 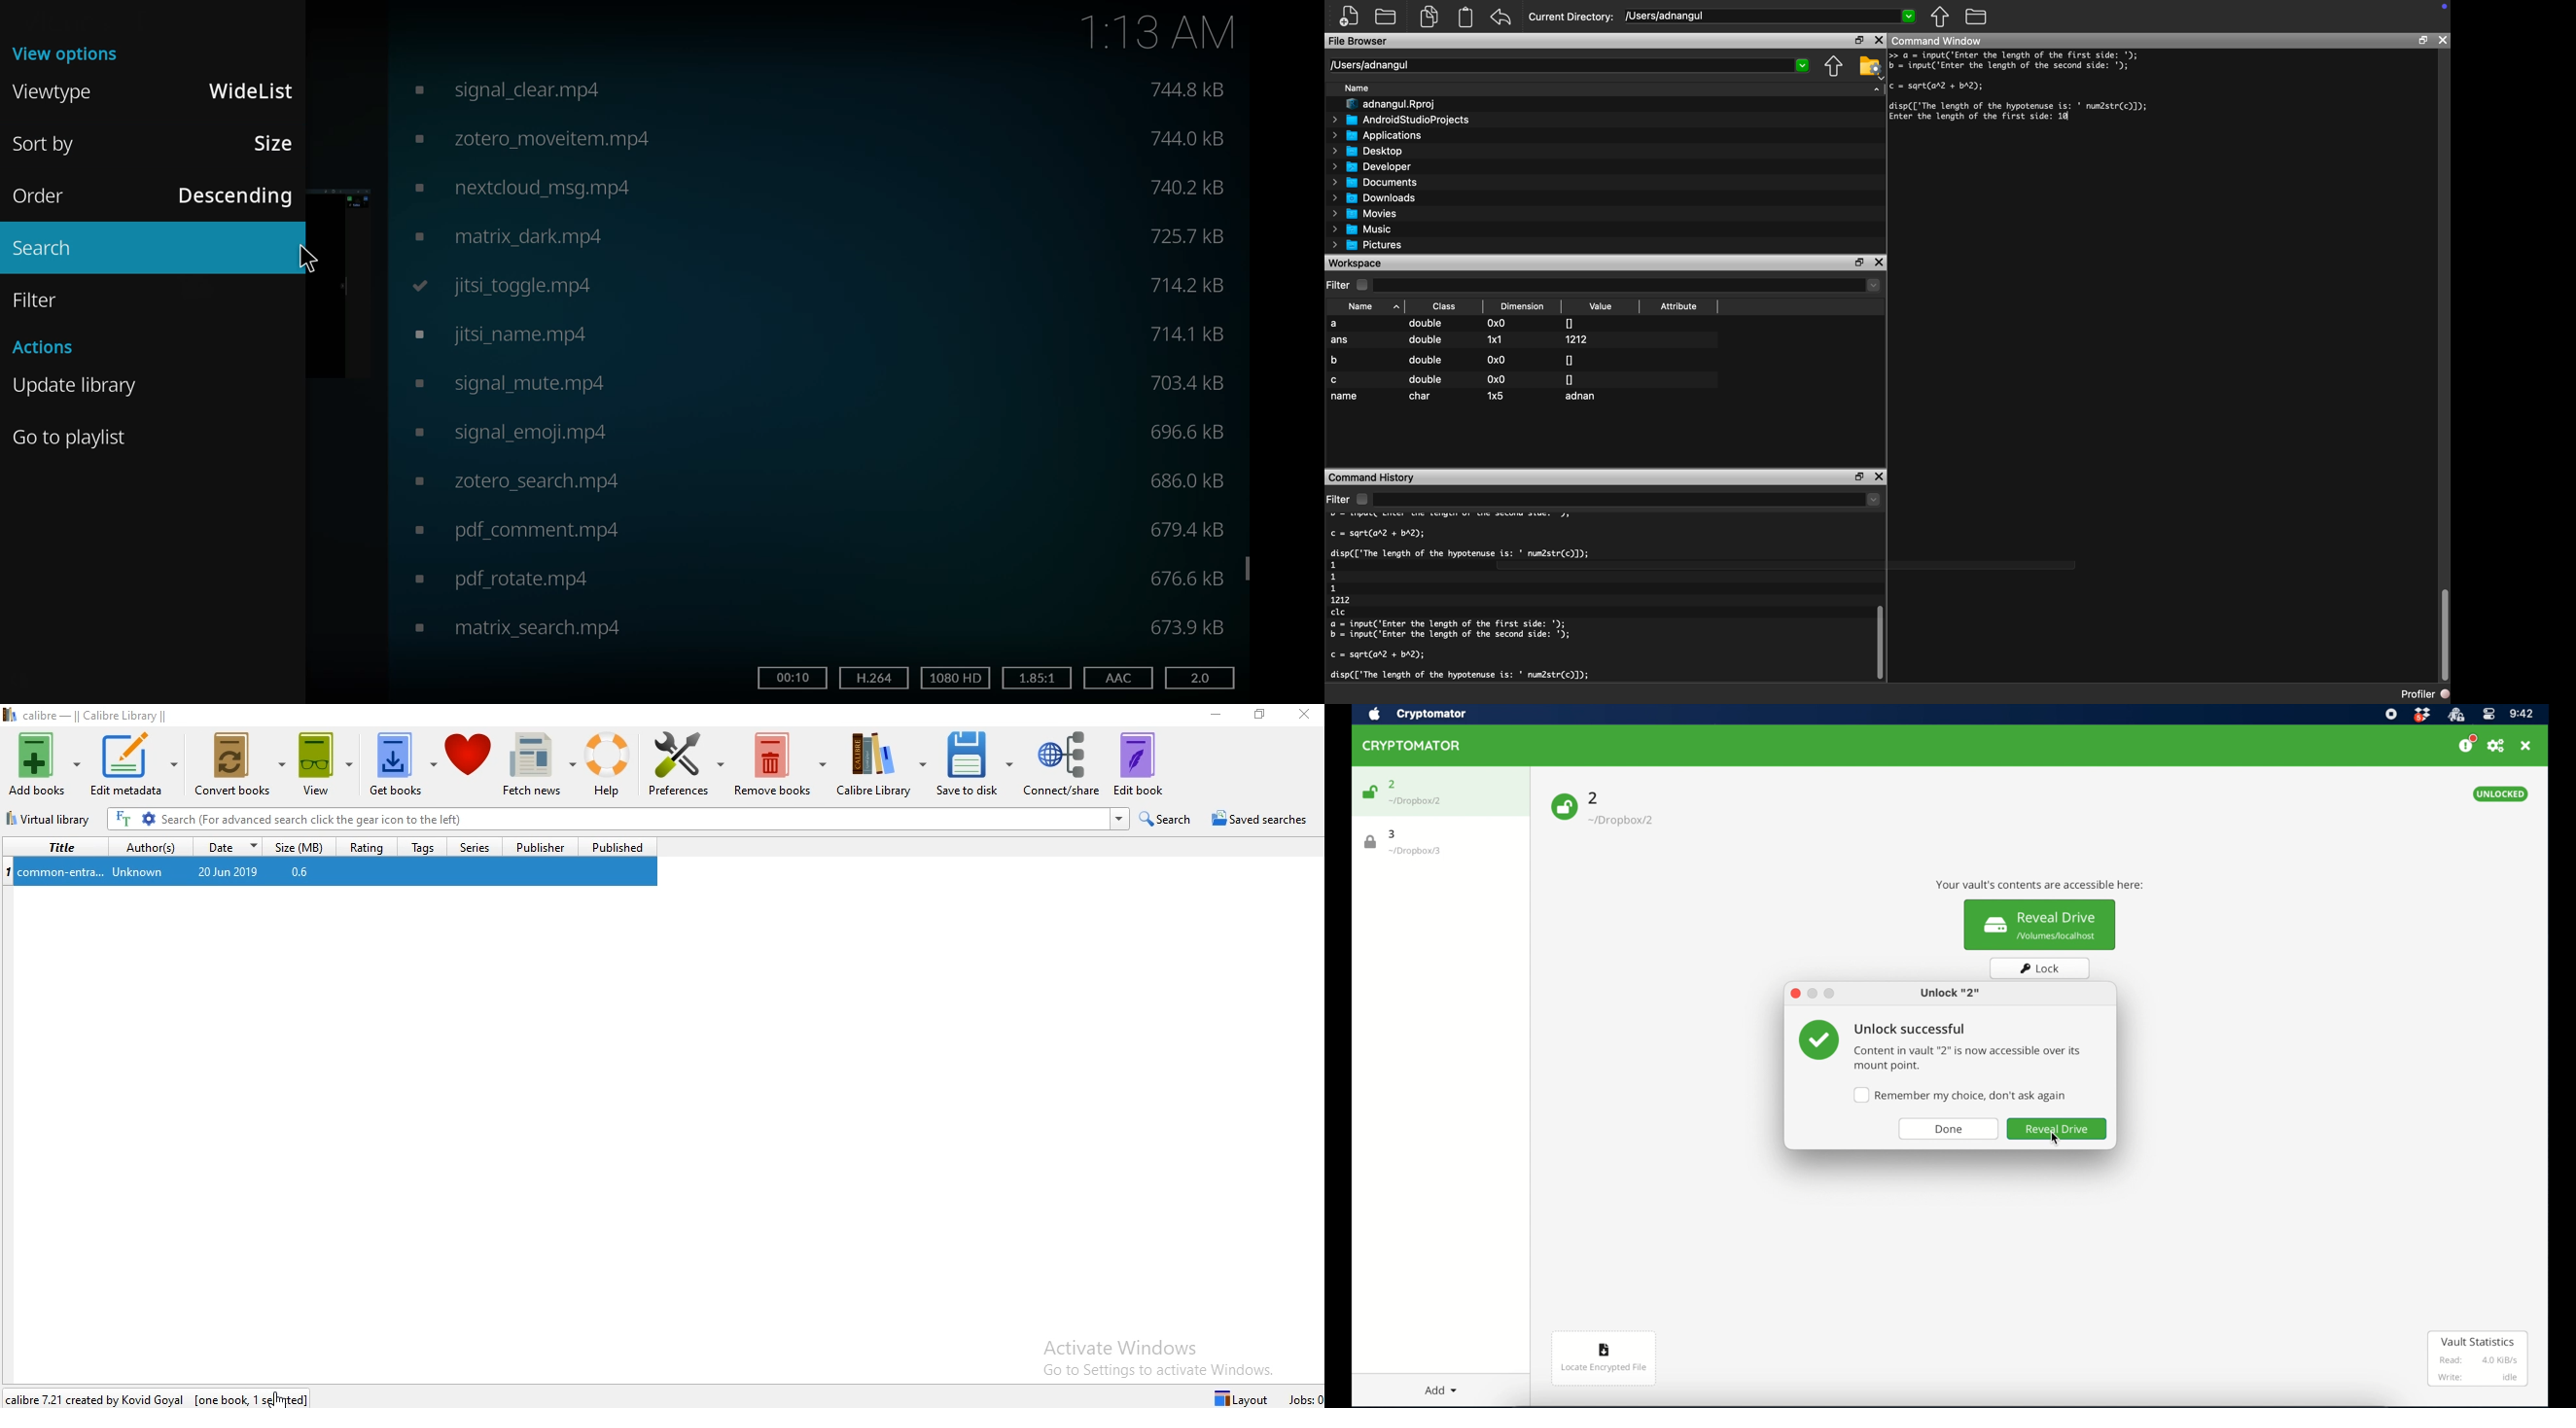 What do you see at coordinates (505, 89) in the screenshot?
I see `video` at bounding box center [505, 89].